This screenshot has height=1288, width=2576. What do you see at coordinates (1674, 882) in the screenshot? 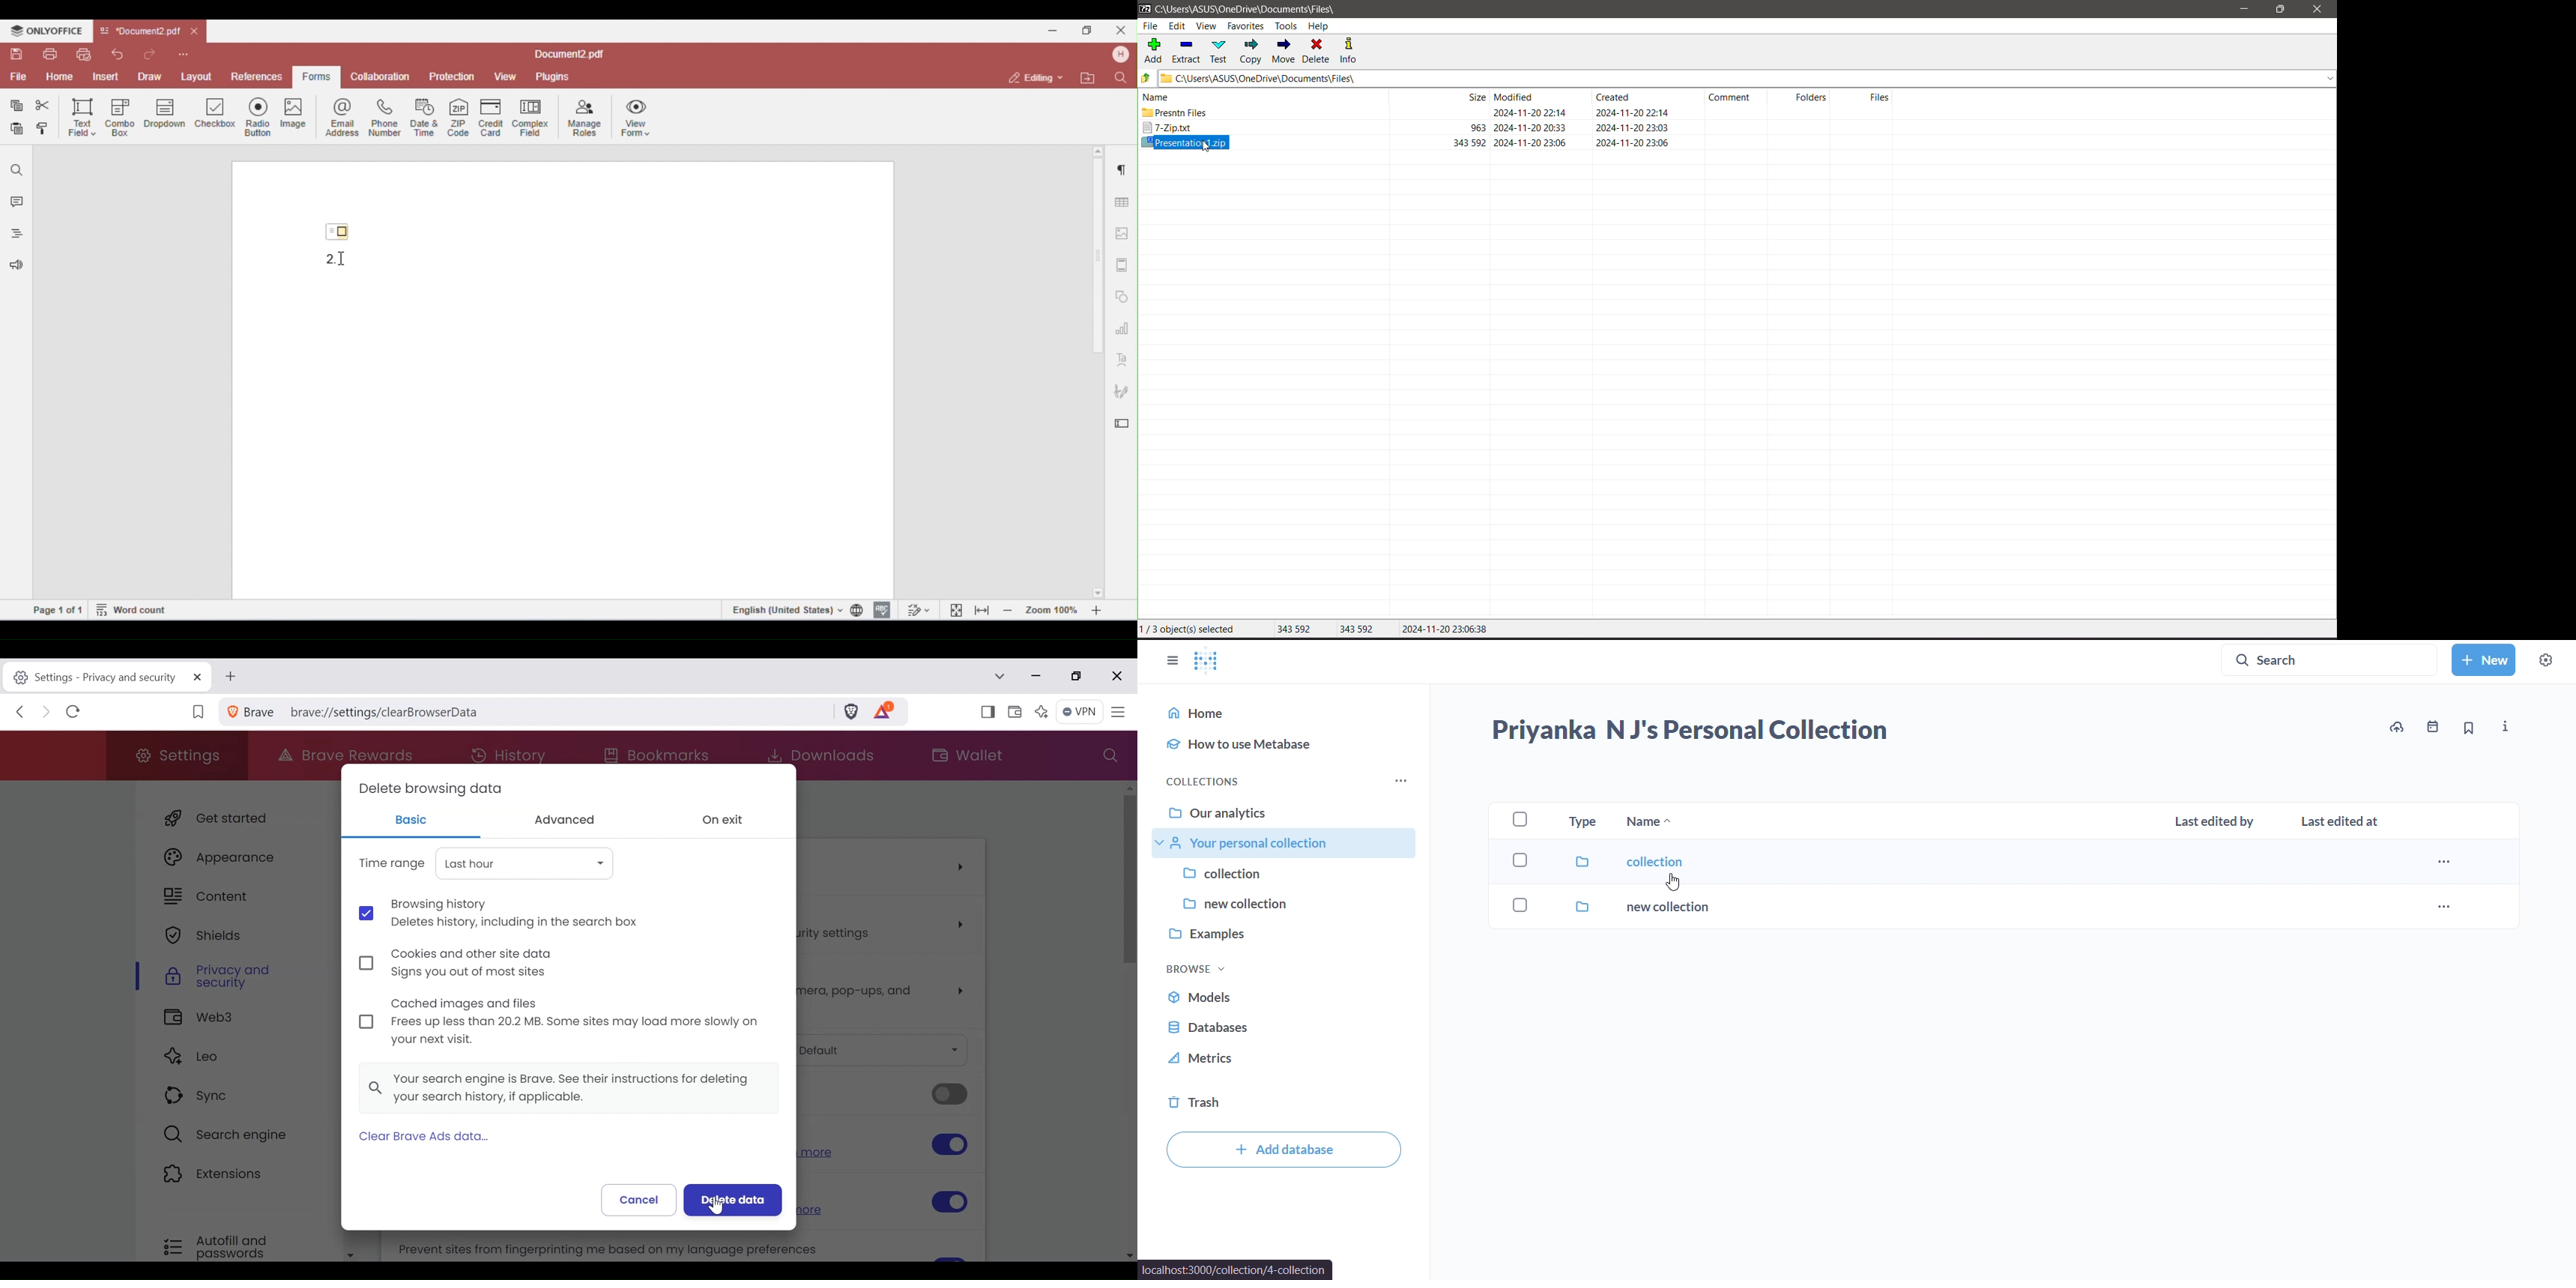
I see `cursor` at bounding box center [1674, 882].